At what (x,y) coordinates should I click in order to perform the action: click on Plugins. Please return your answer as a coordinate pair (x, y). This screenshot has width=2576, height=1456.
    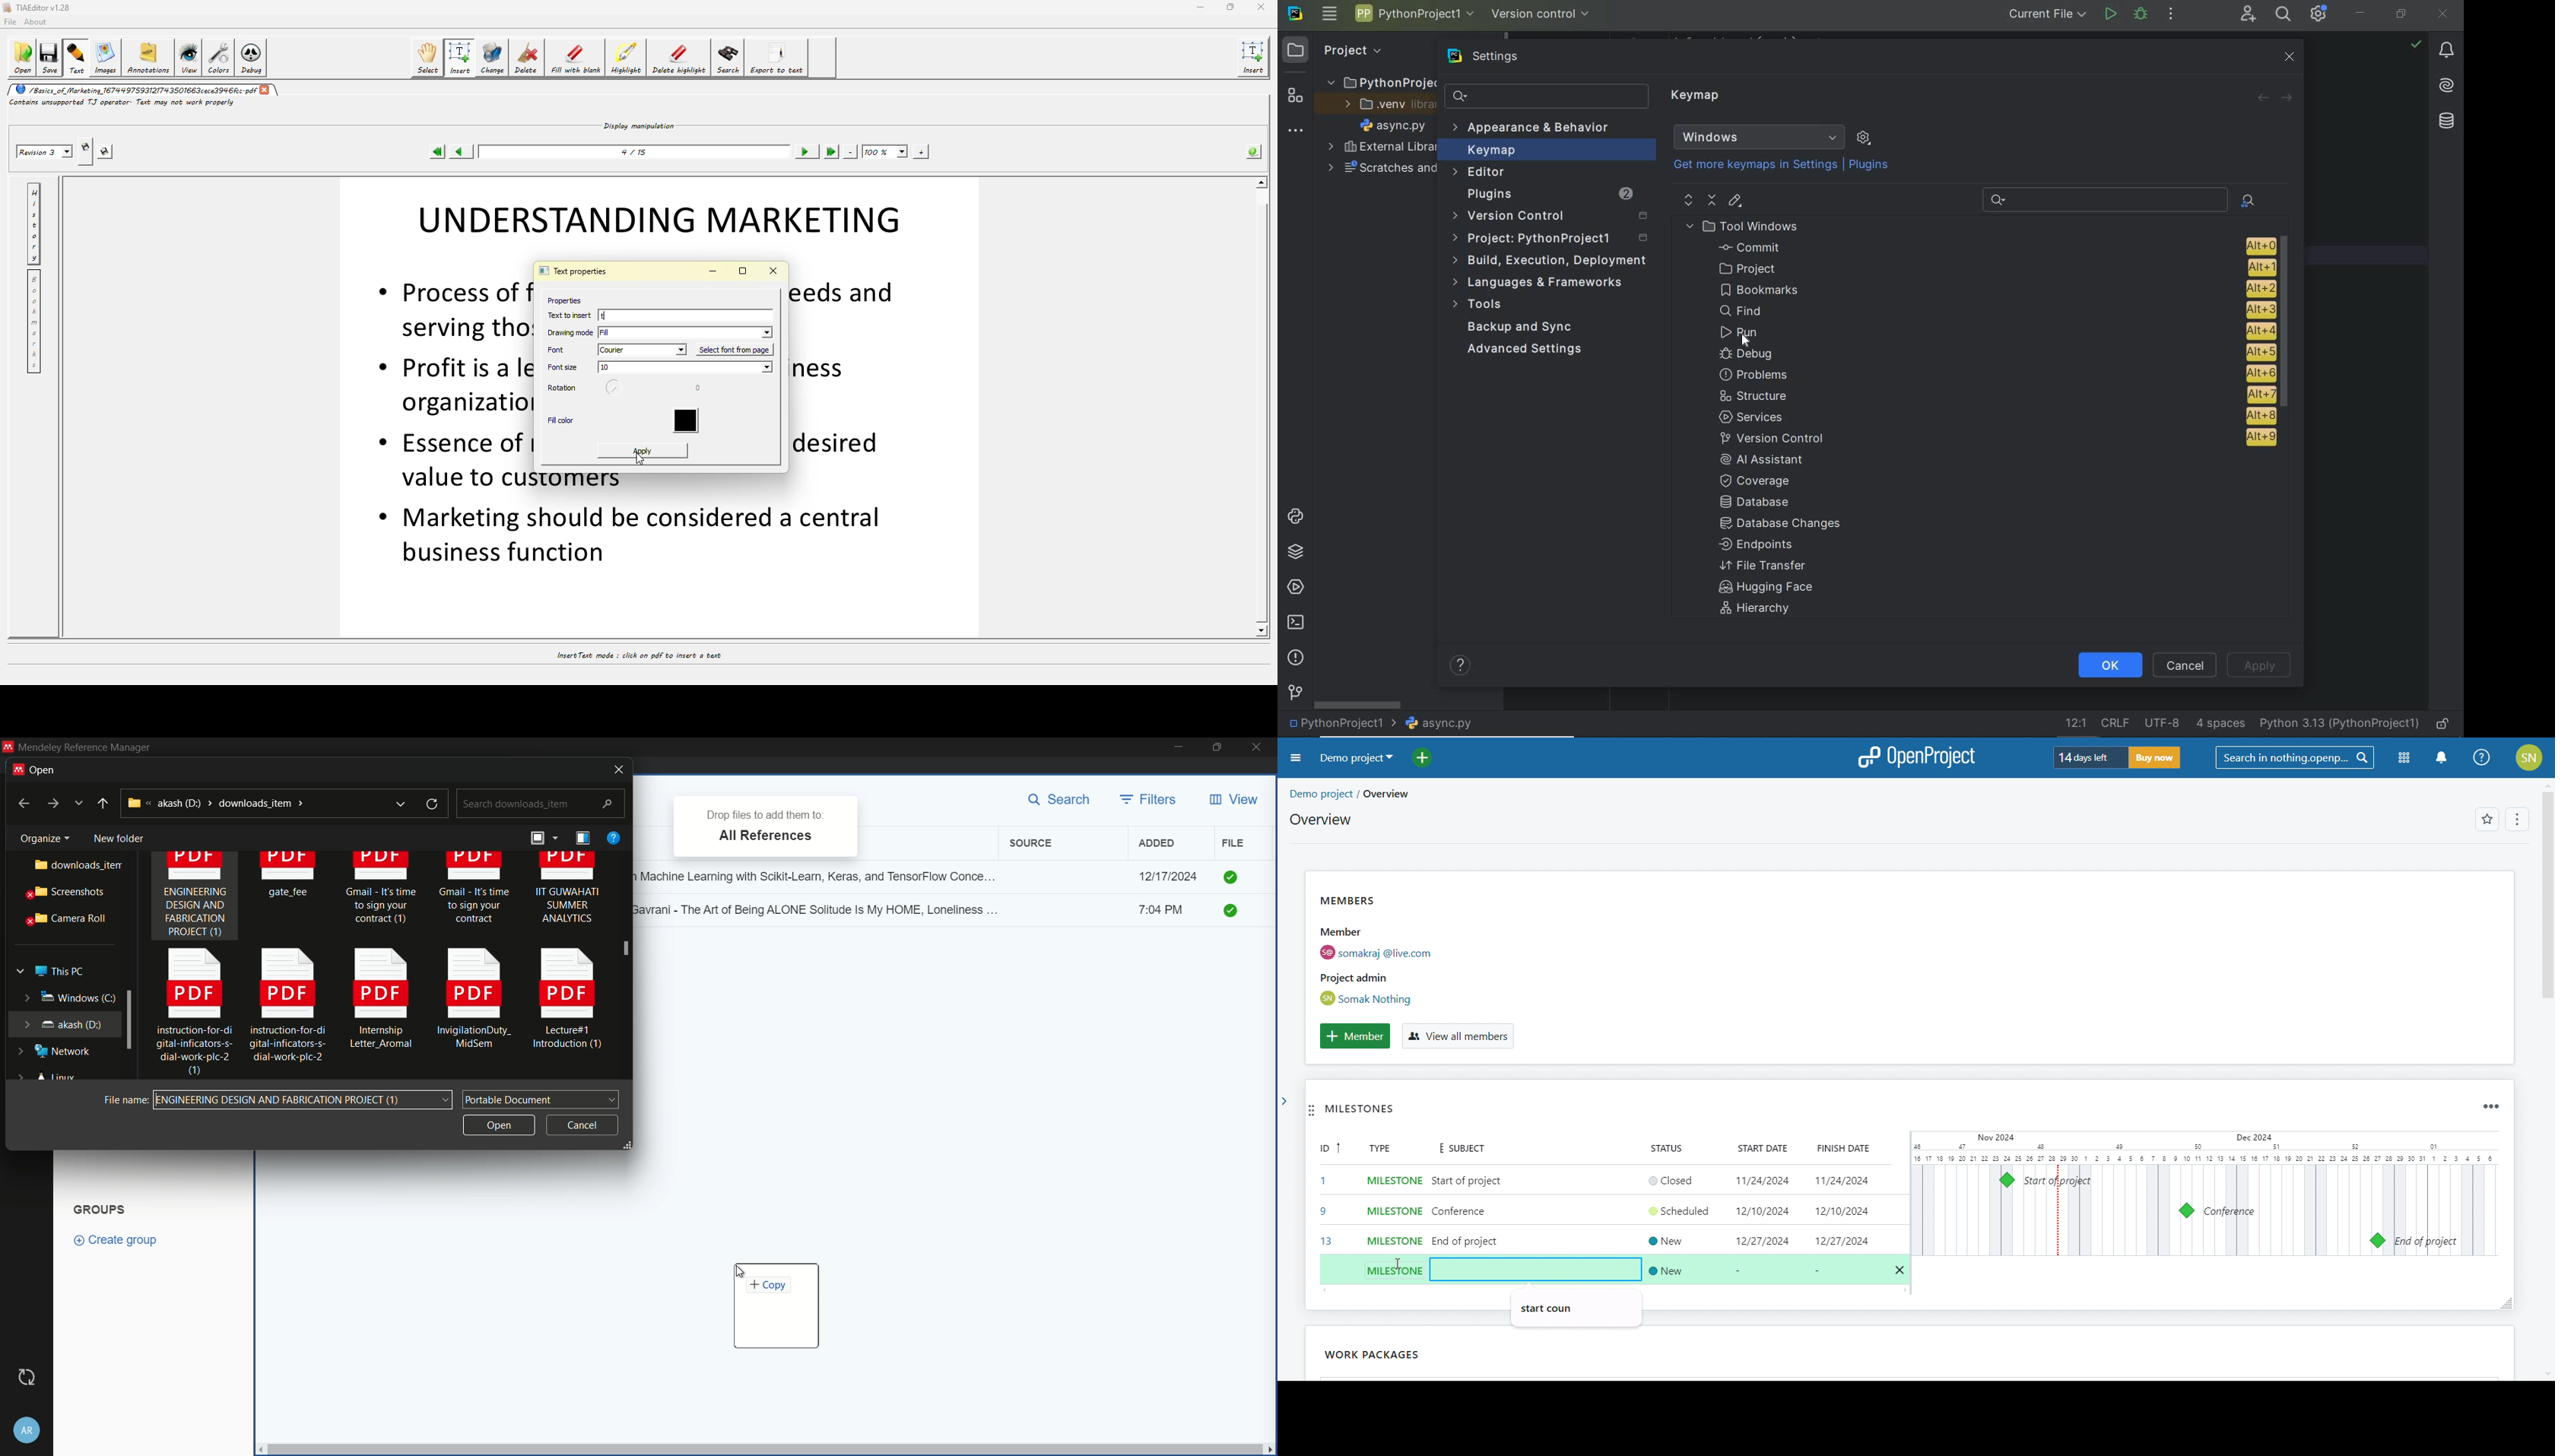
    Looking at the image, I should click on (1871, 165).